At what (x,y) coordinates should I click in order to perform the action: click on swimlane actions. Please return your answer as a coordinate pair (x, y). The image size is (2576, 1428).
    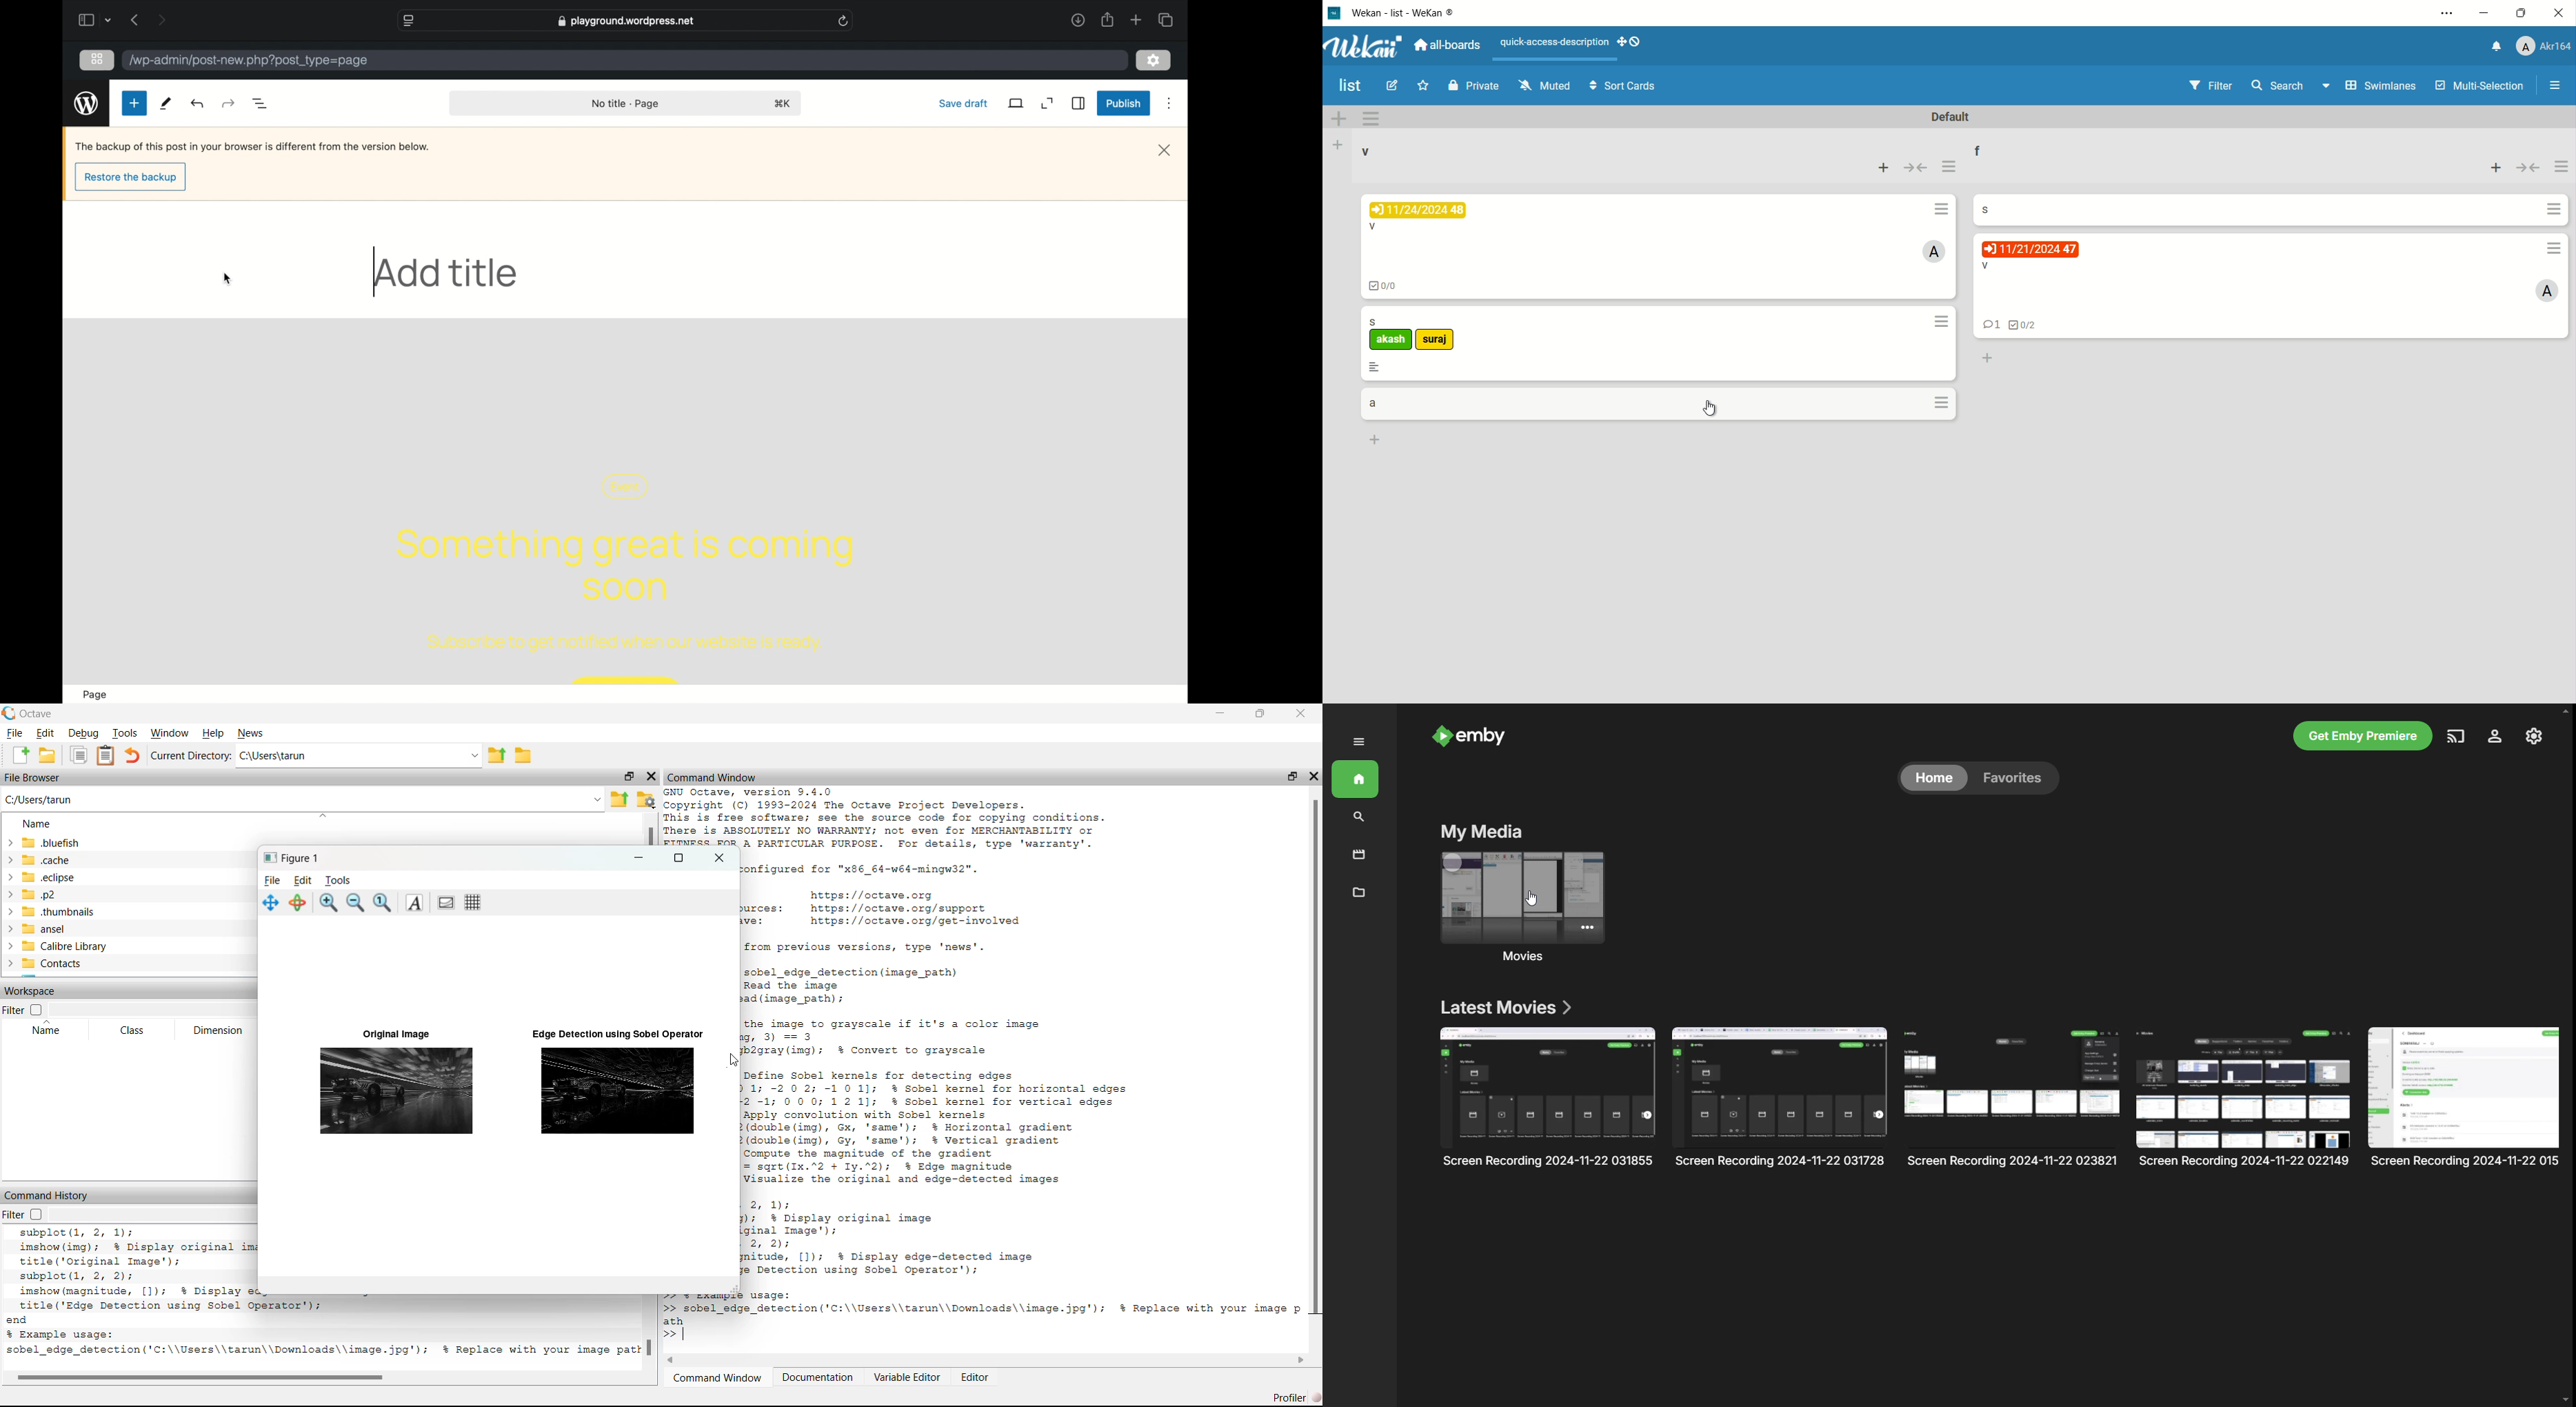
    Looking at the image, I should click on (1374, 118).